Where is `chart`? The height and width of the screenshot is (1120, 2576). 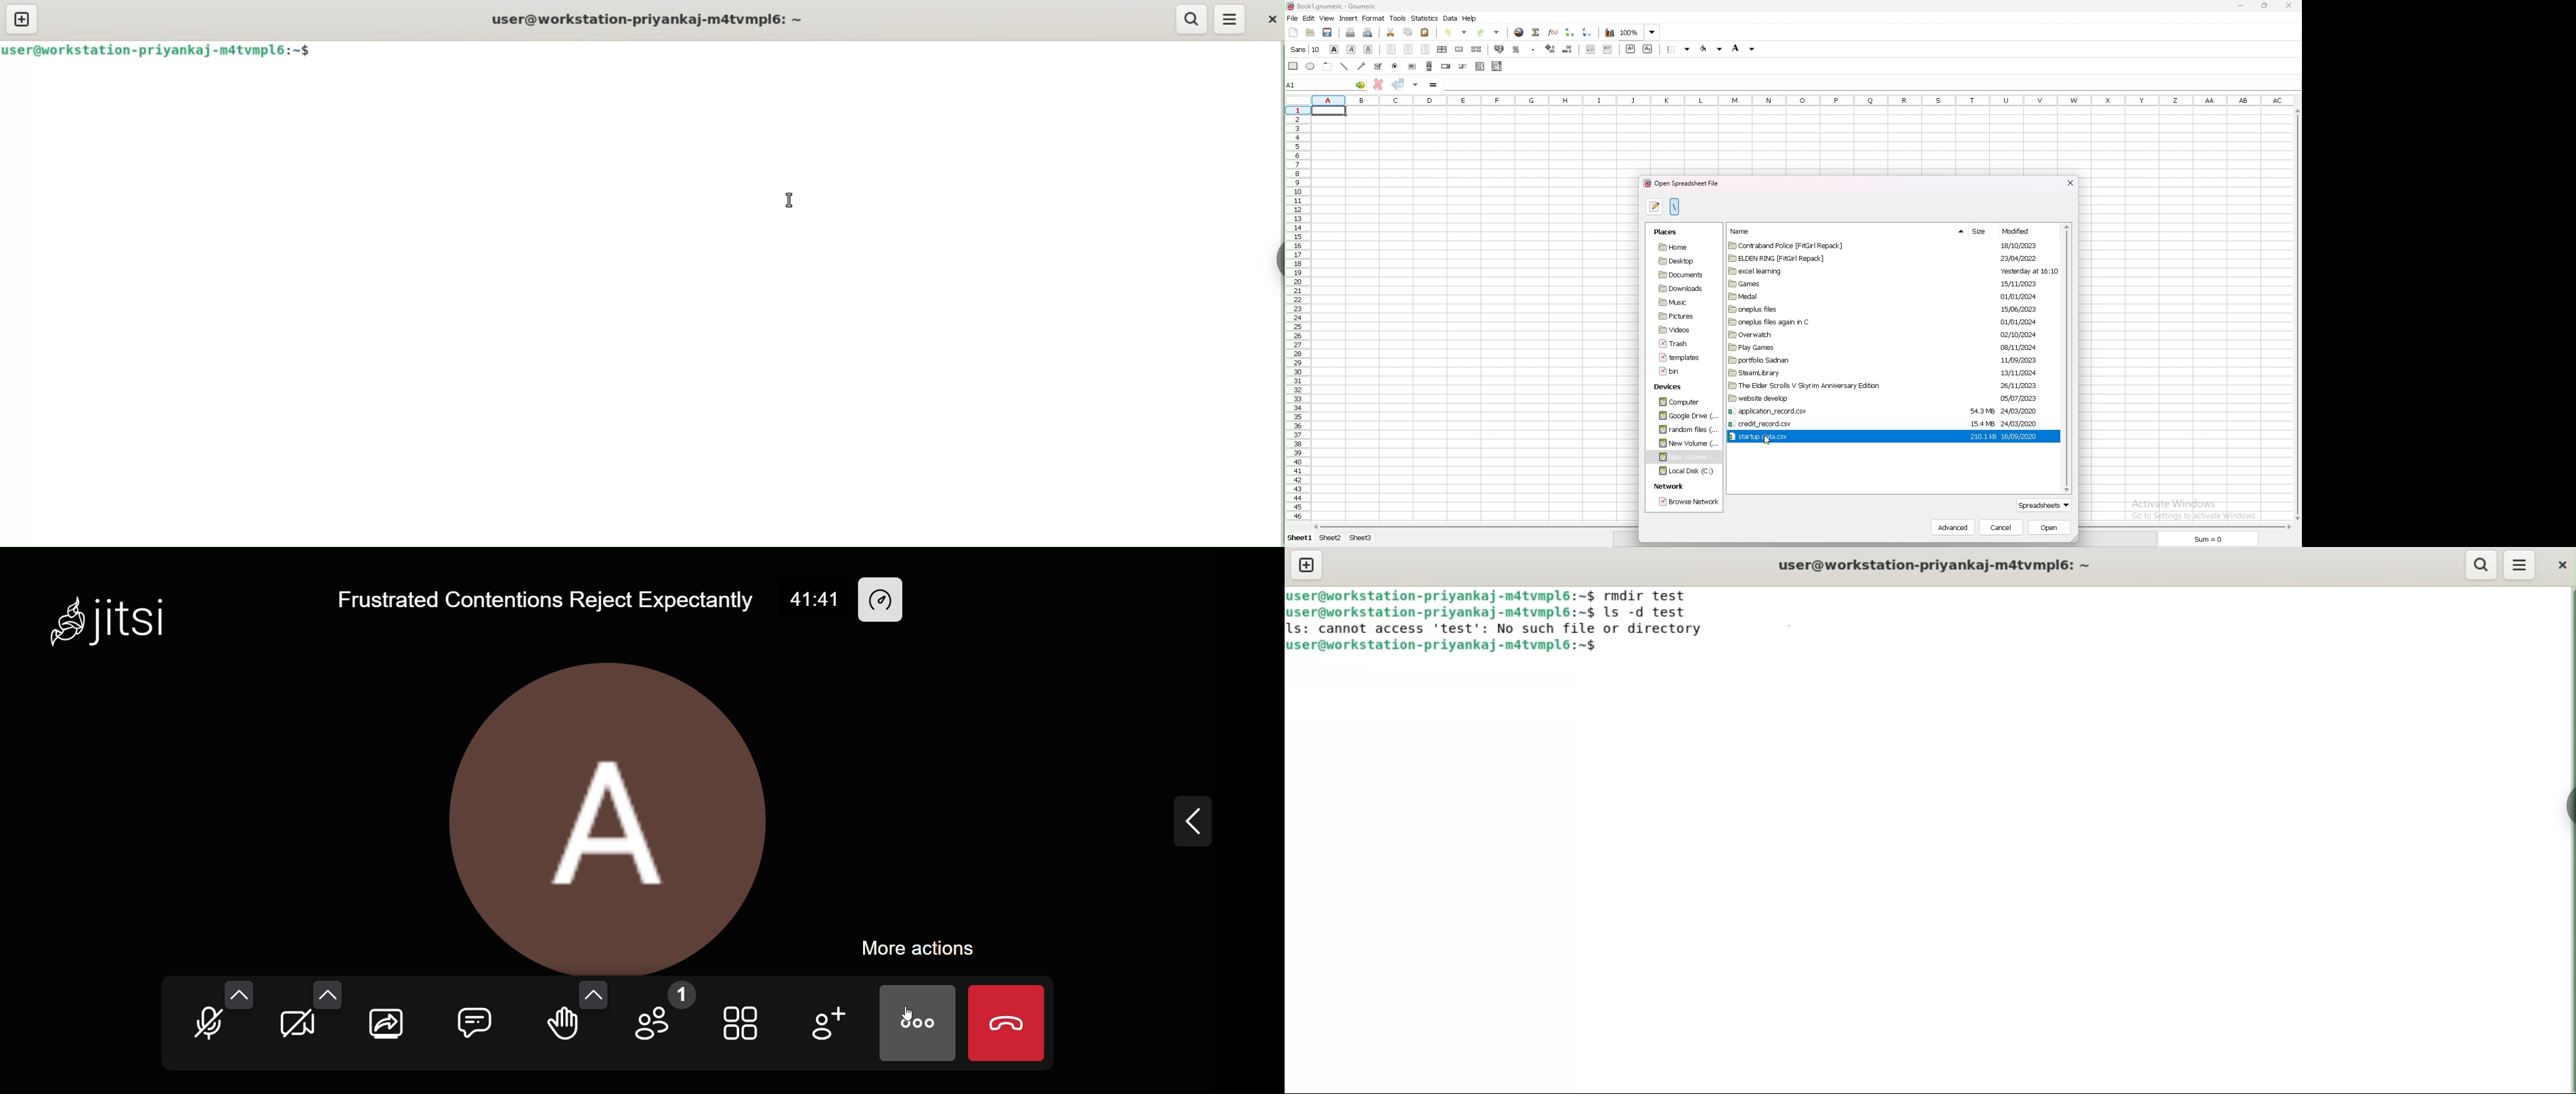
chart is located at coordinates (1609, 33).